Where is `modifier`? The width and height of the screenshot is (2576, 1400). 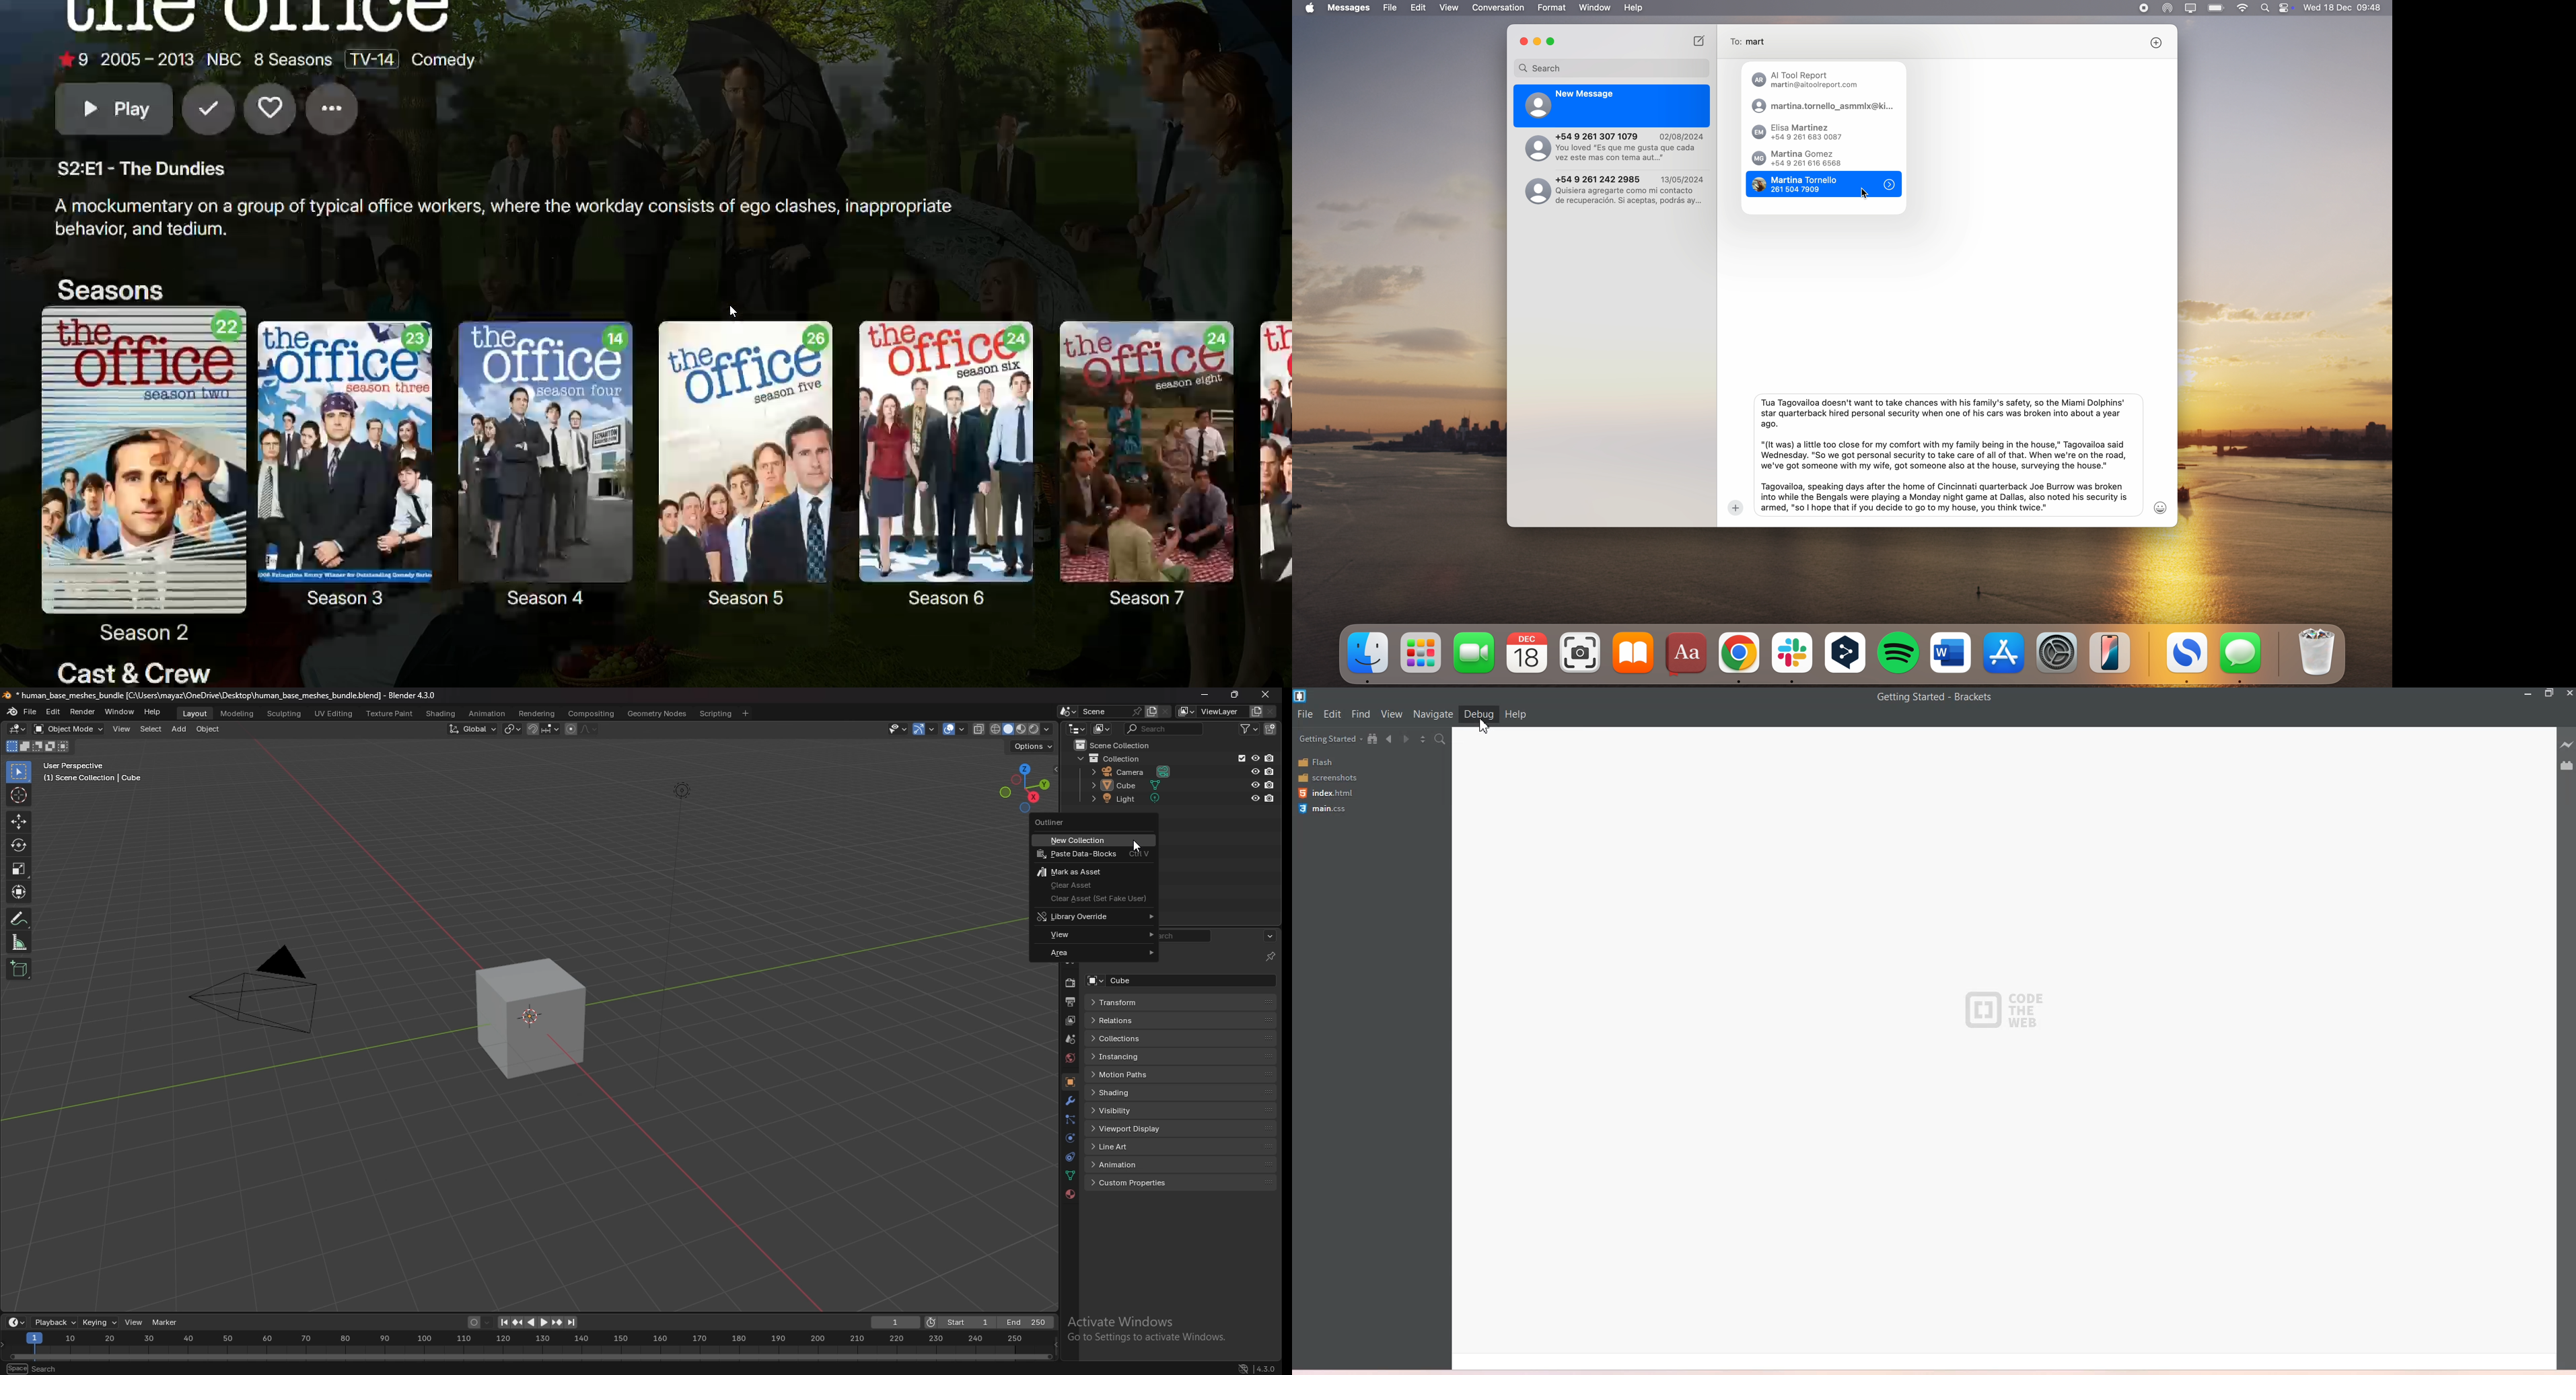
modifier is located at coordinates (1070, 1102).